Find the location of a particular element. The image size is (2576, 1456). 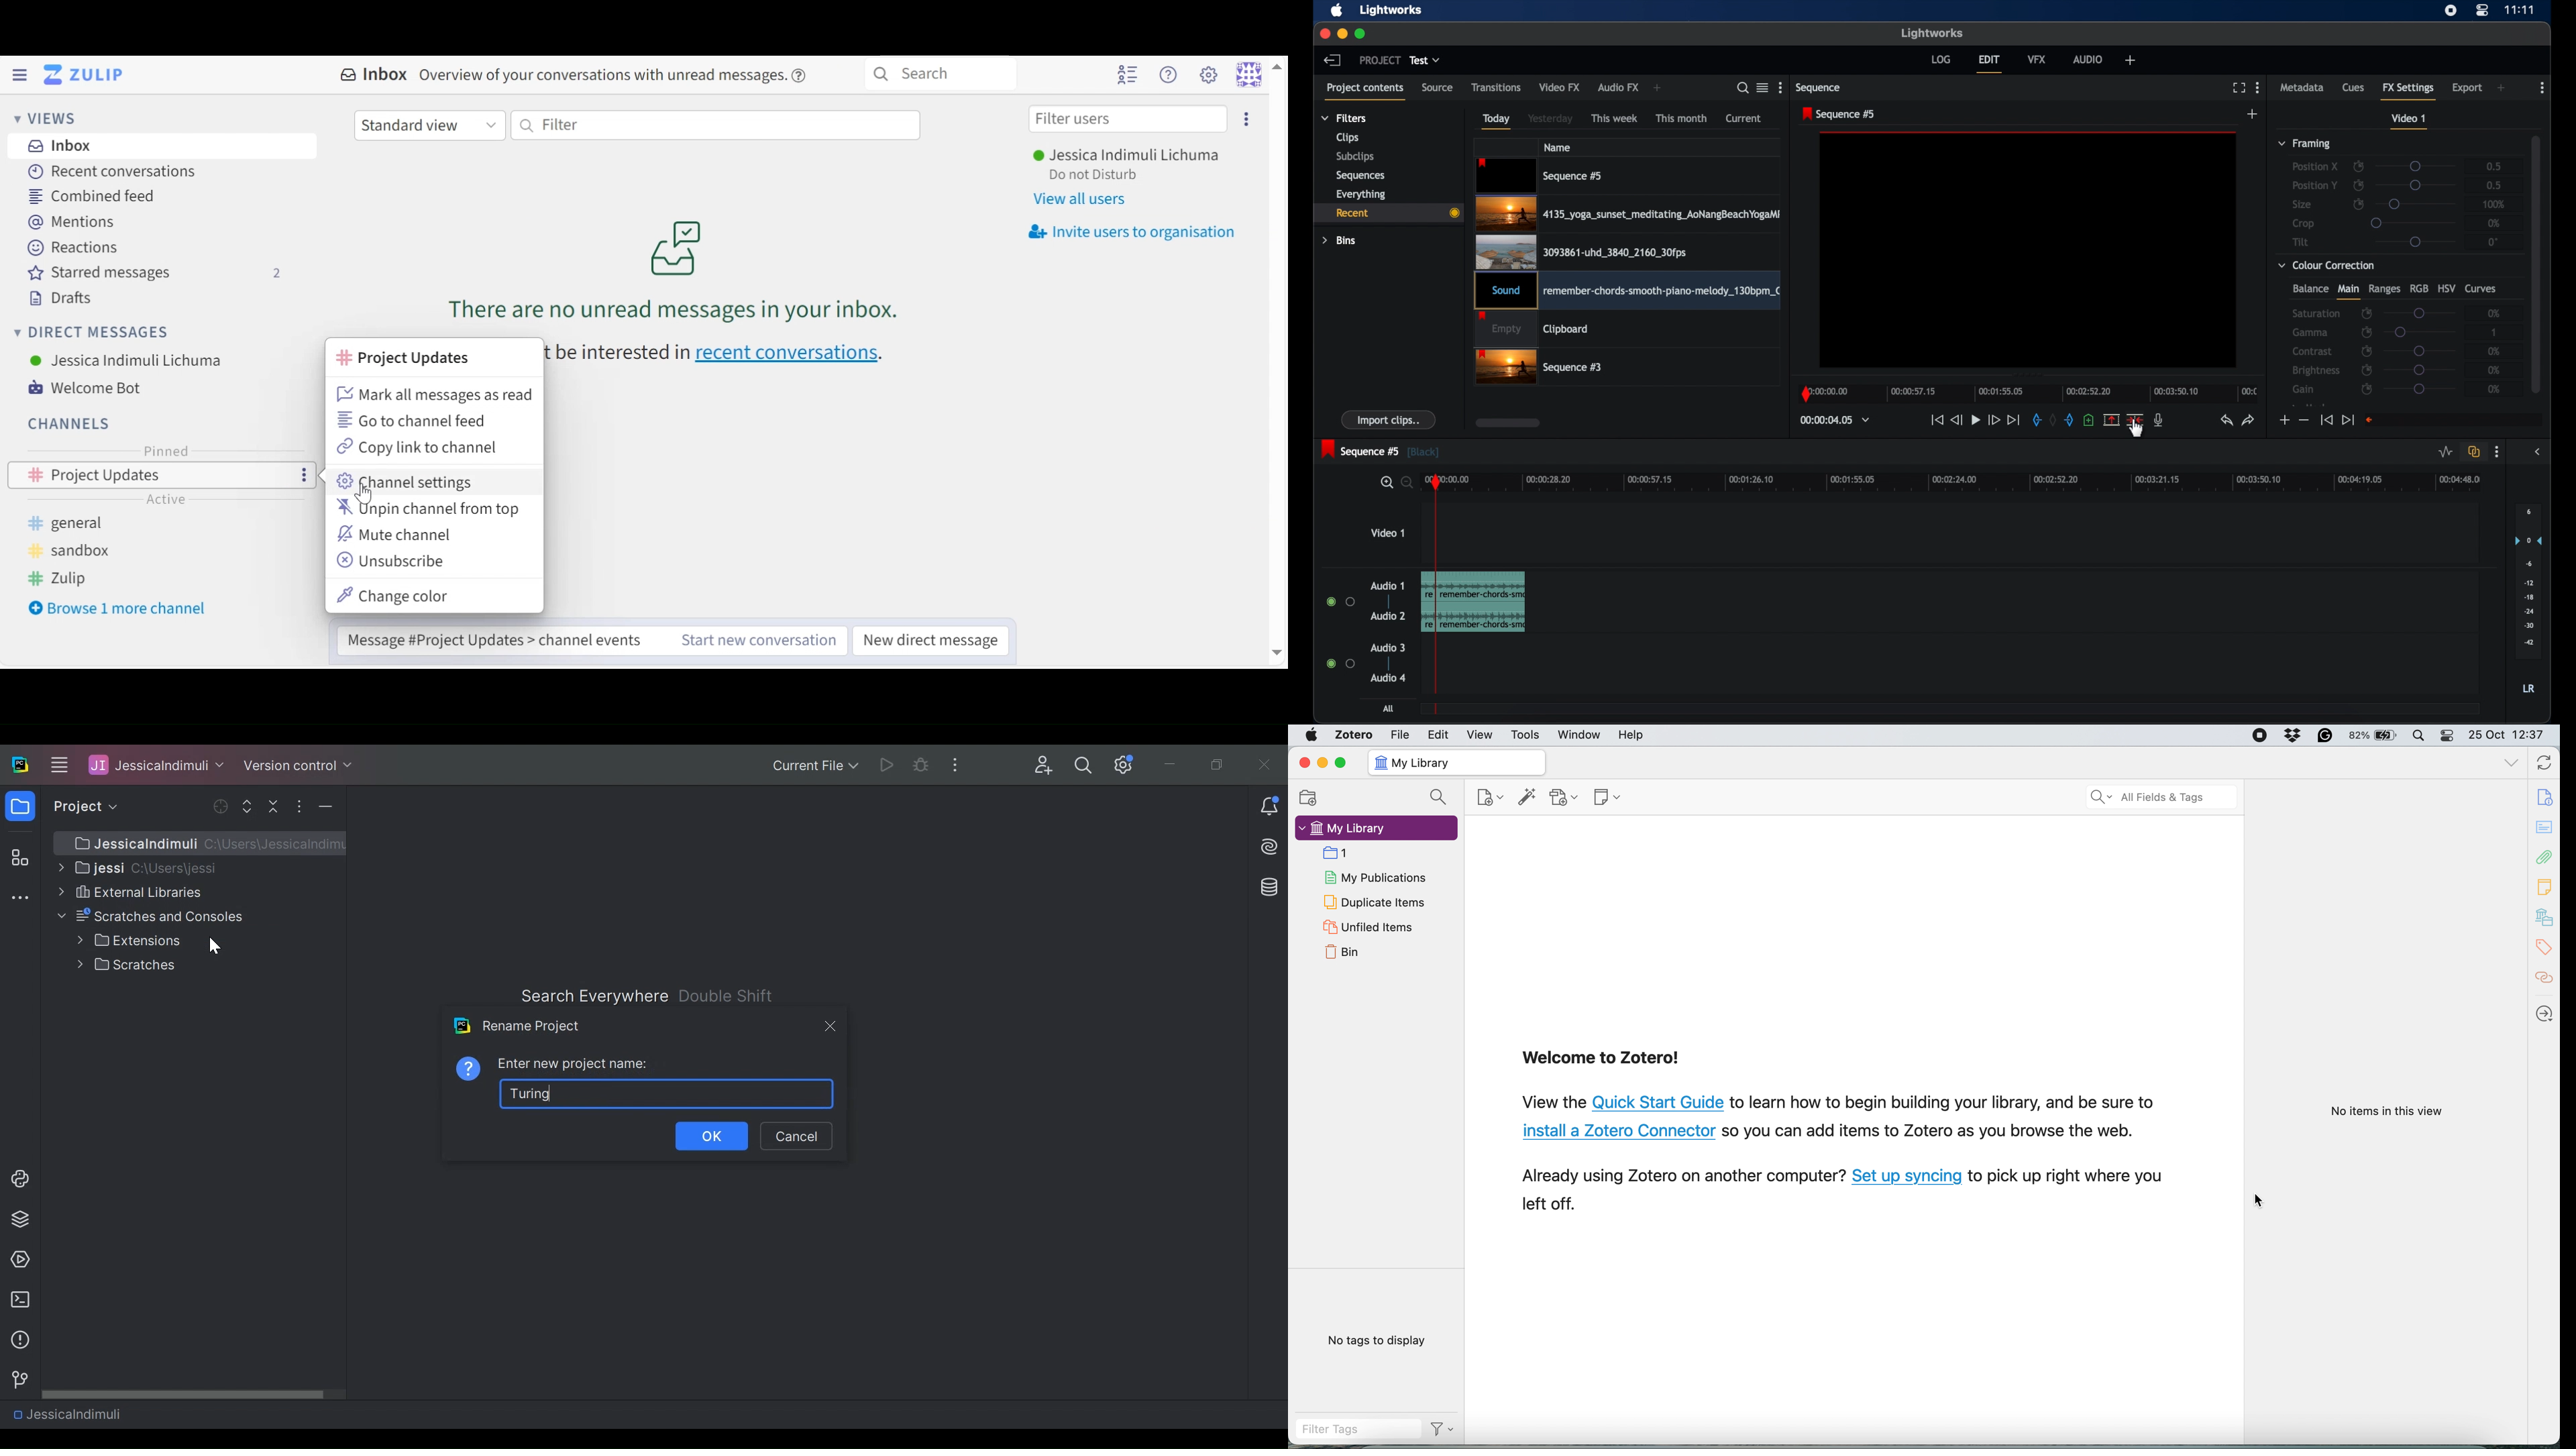

Channel settings is located at coordinates (405, 482).